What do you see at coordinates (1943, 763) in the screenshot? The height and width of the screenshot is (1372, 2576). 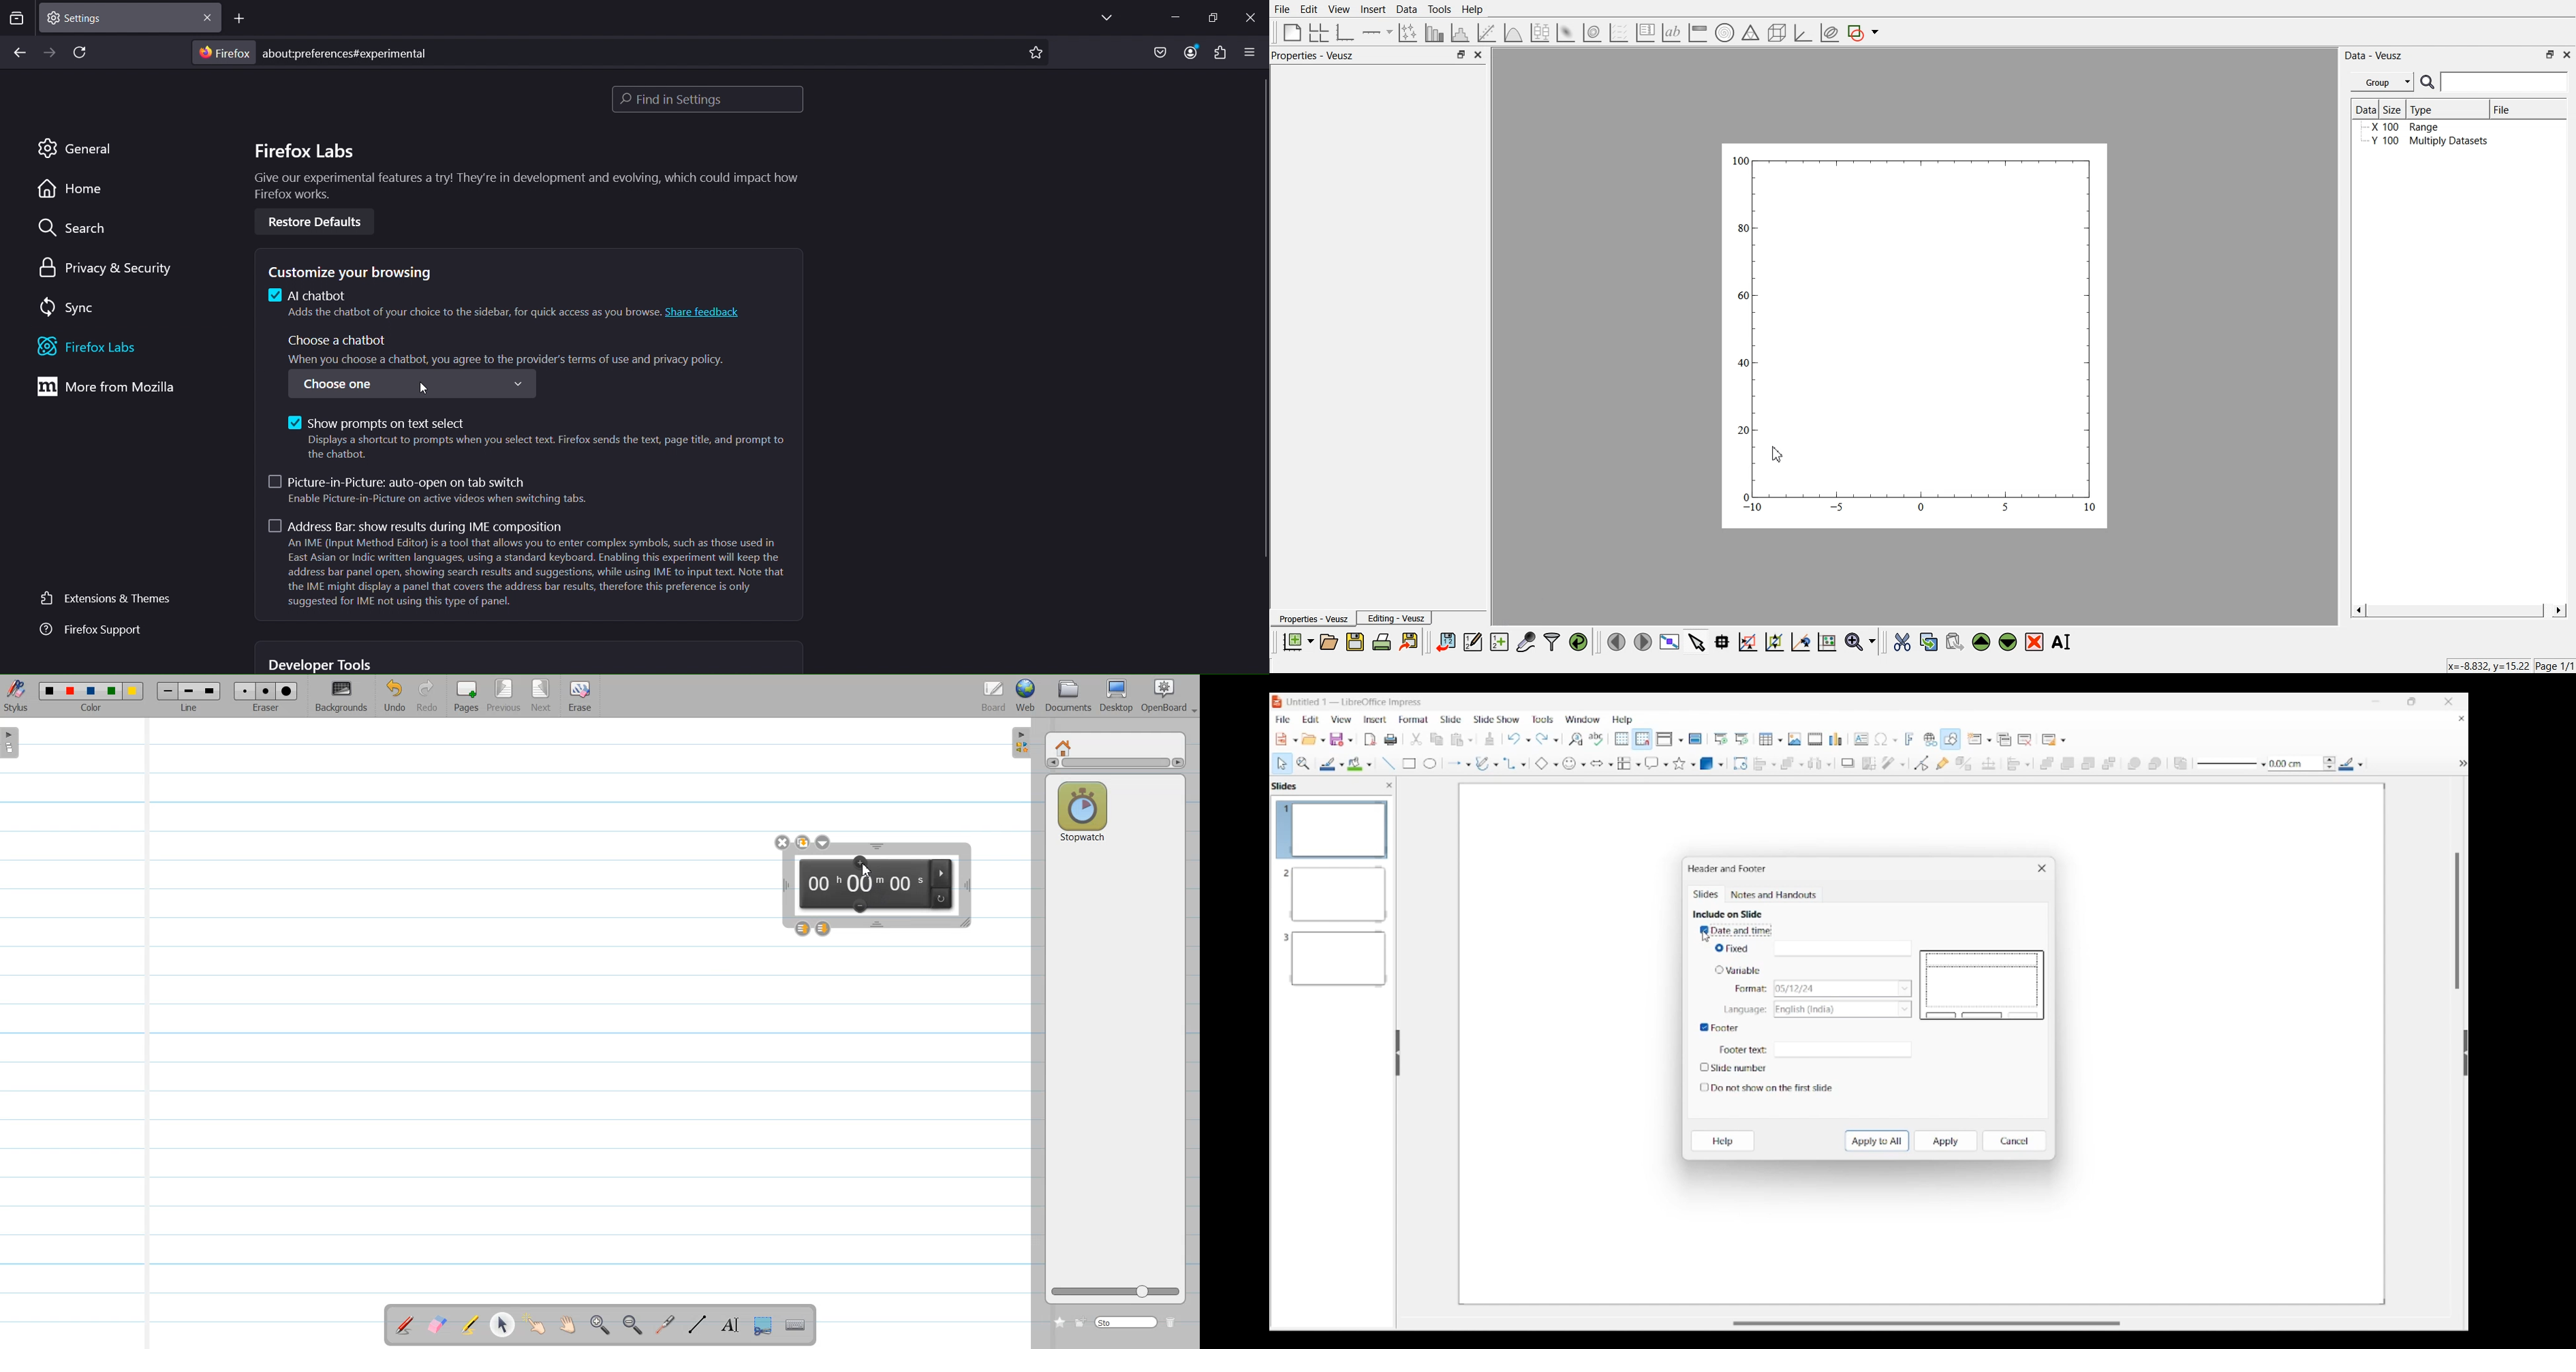 I see `Show gluepoint functions` at bounding box center [1943, 763].